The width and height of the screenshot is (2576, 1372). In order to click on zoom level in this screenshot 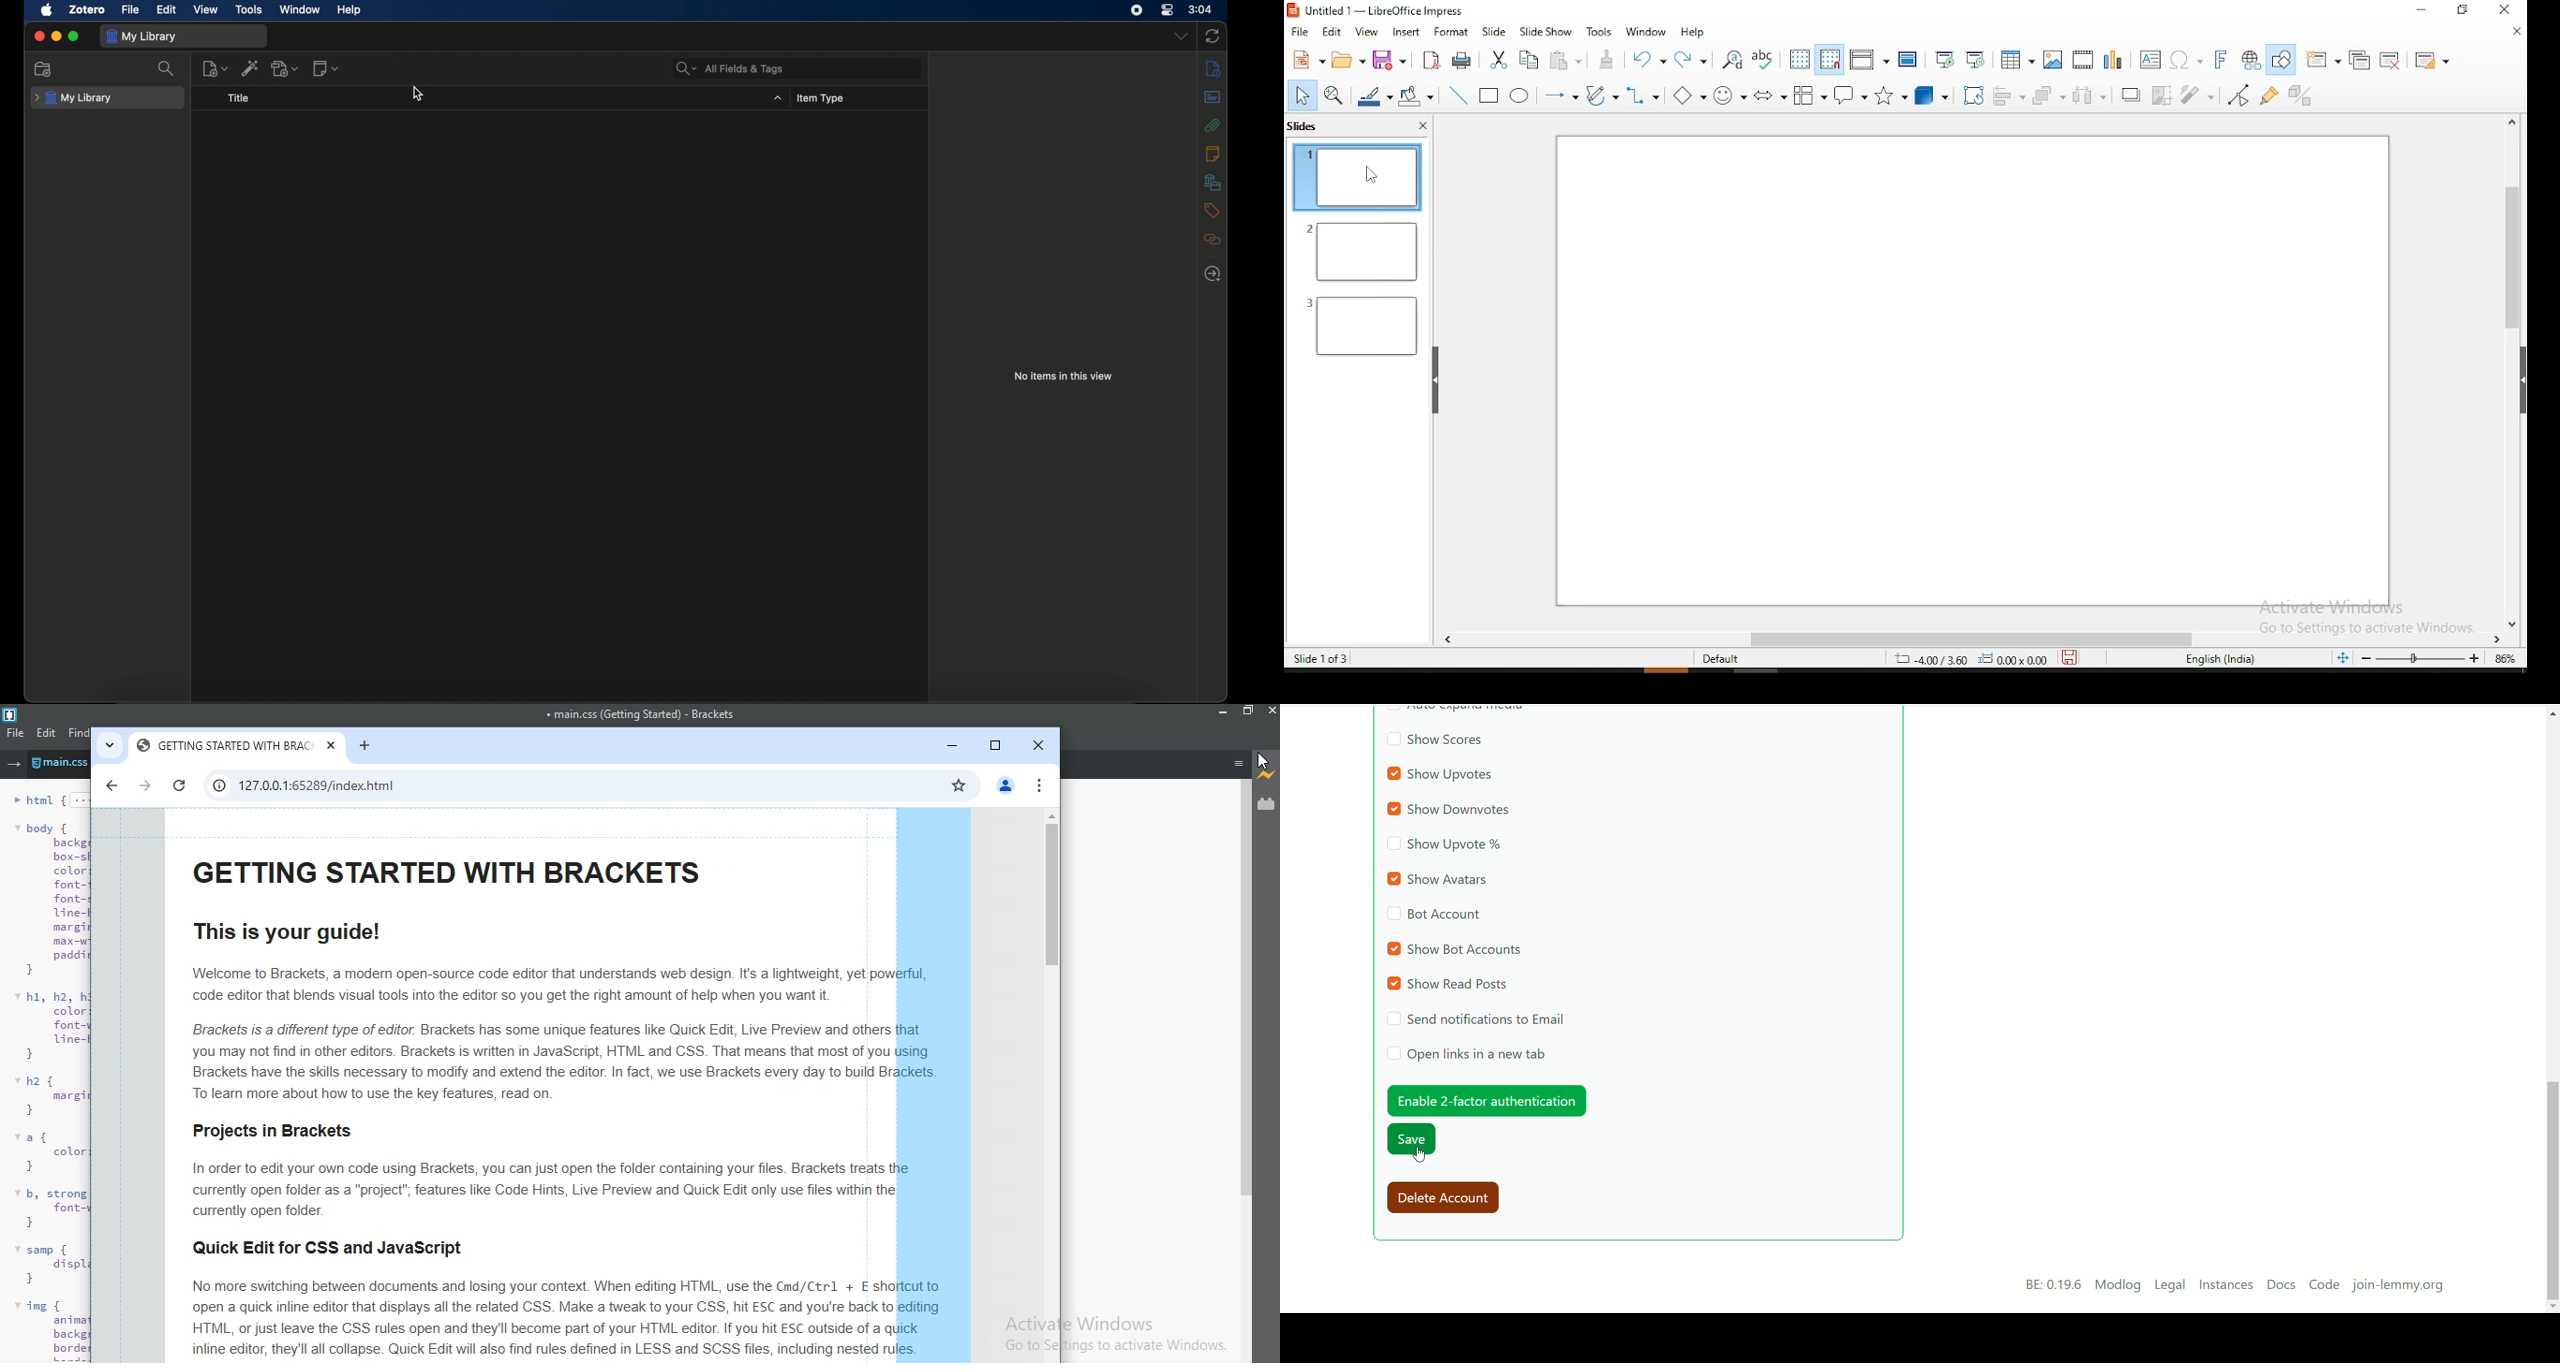, I will do `click(2504, 658)`.